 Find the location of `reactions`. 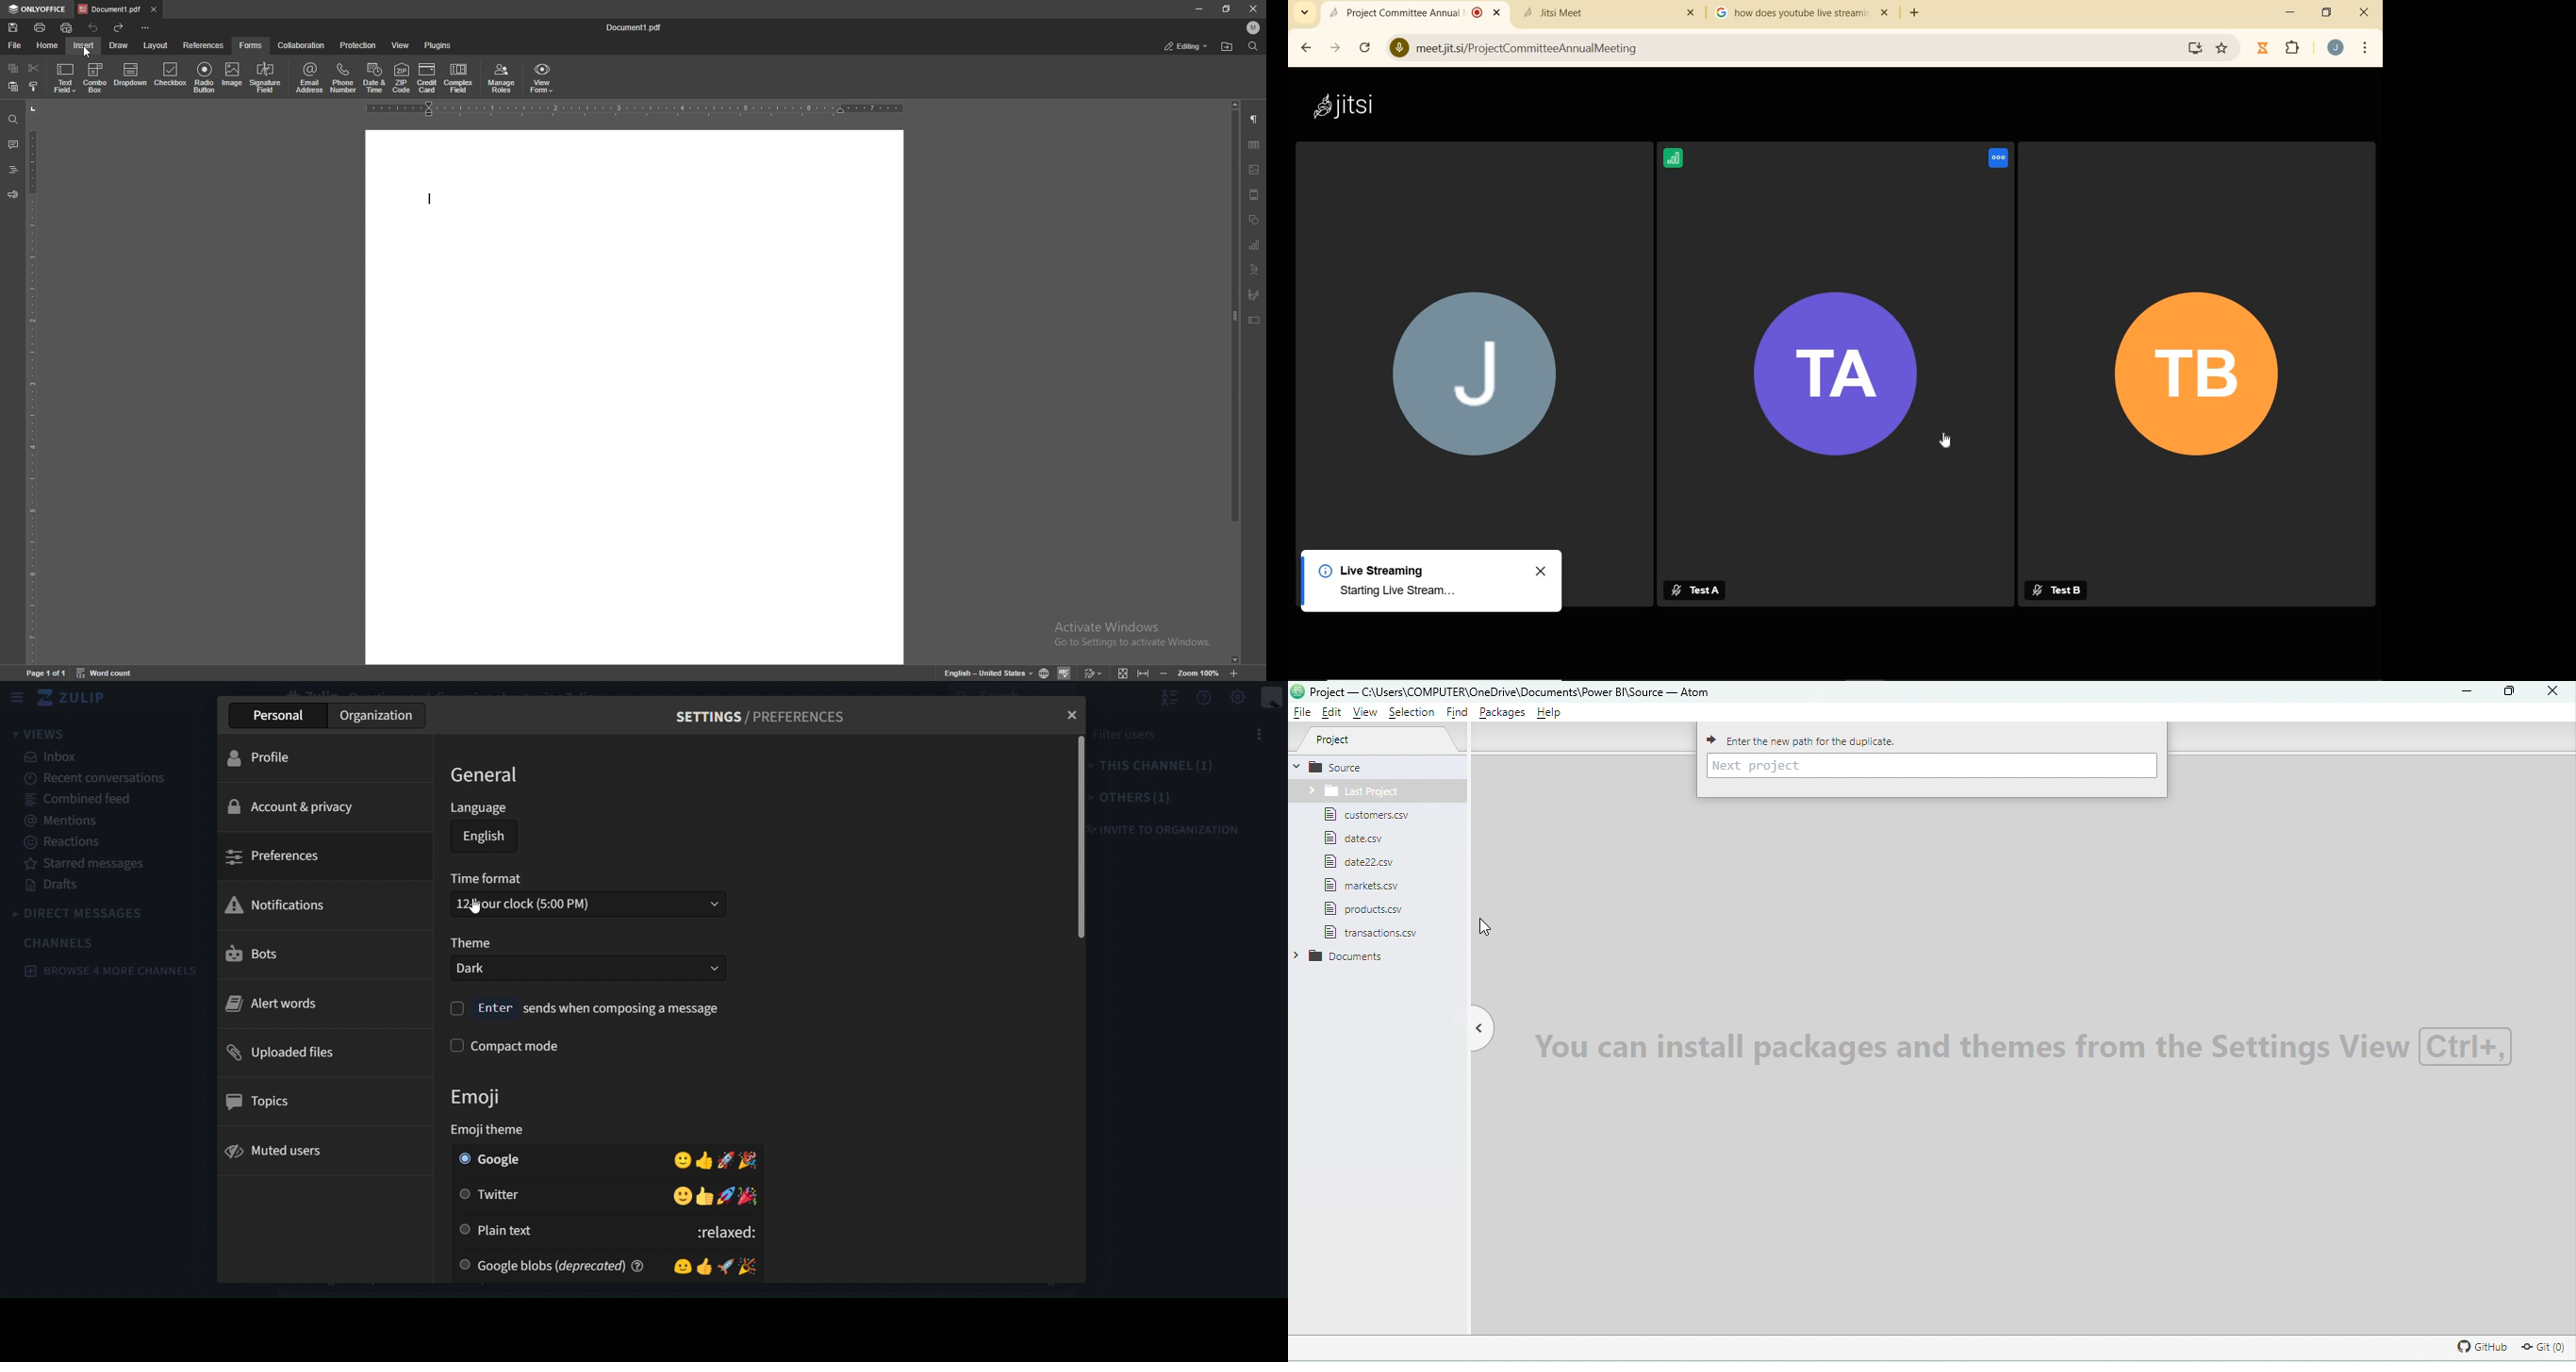

reactions is located at coordinates (60, 842).